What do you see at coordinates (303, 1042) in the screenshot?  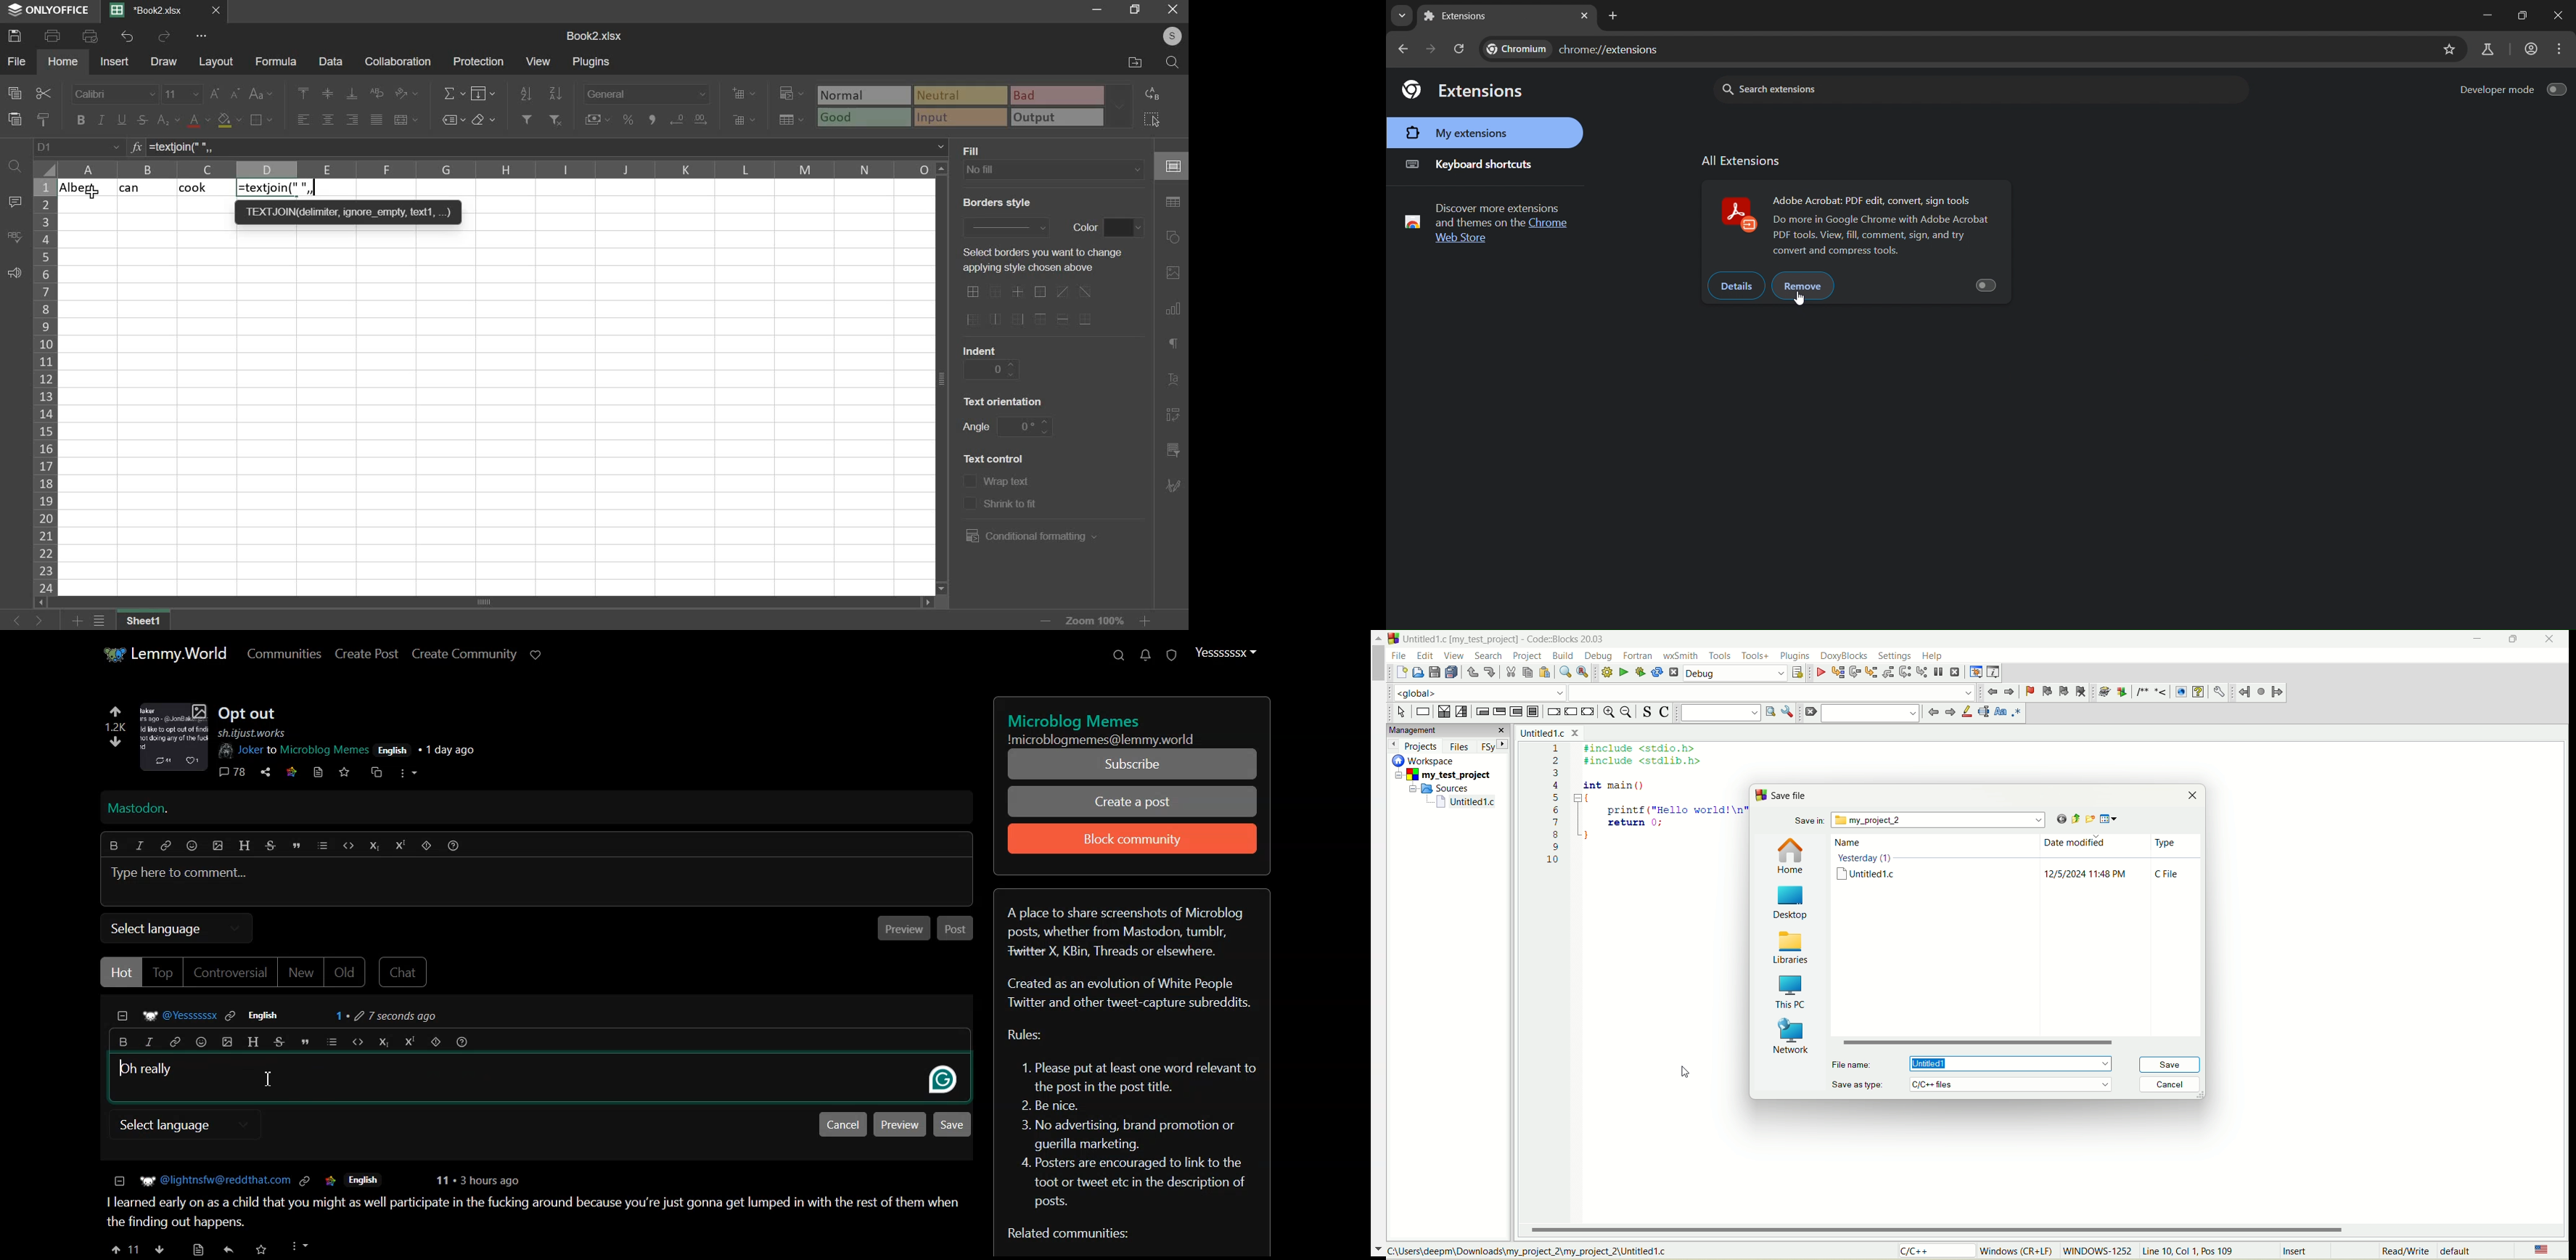 I see `Quote` at bounding box center [303, 1042].